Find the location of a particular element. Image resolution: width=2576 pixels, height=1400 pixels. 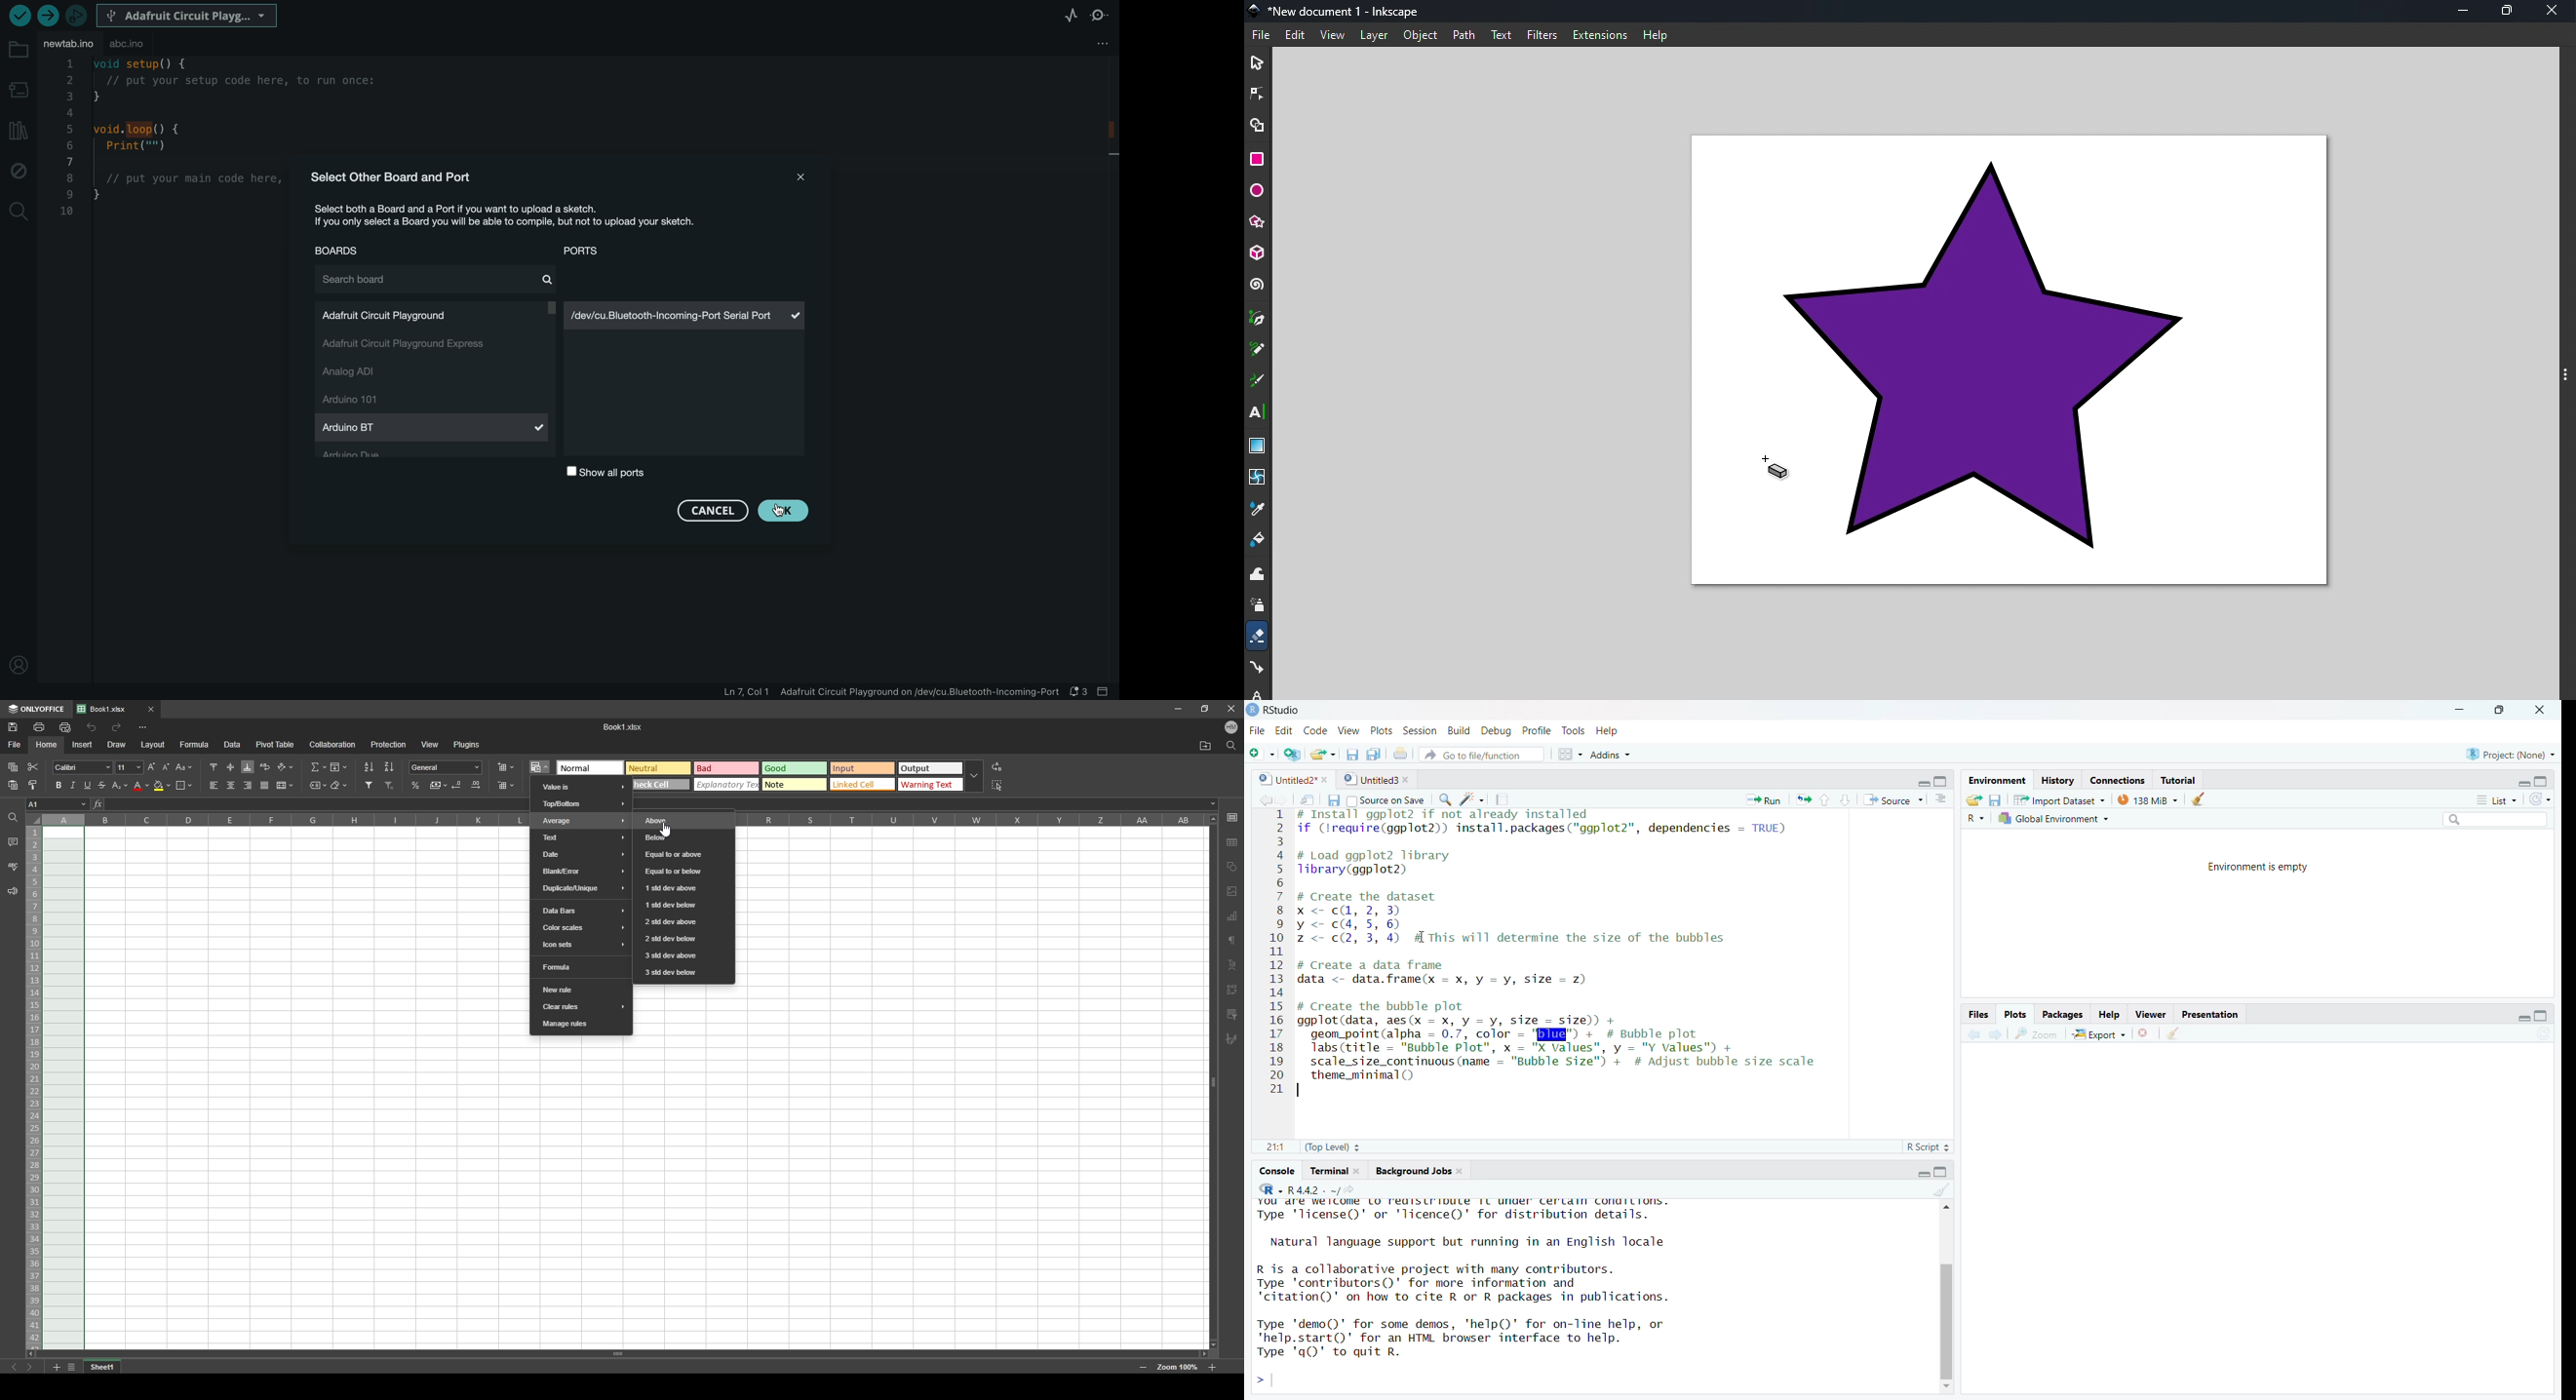

Change Project is located at coordinates (1292, 751).